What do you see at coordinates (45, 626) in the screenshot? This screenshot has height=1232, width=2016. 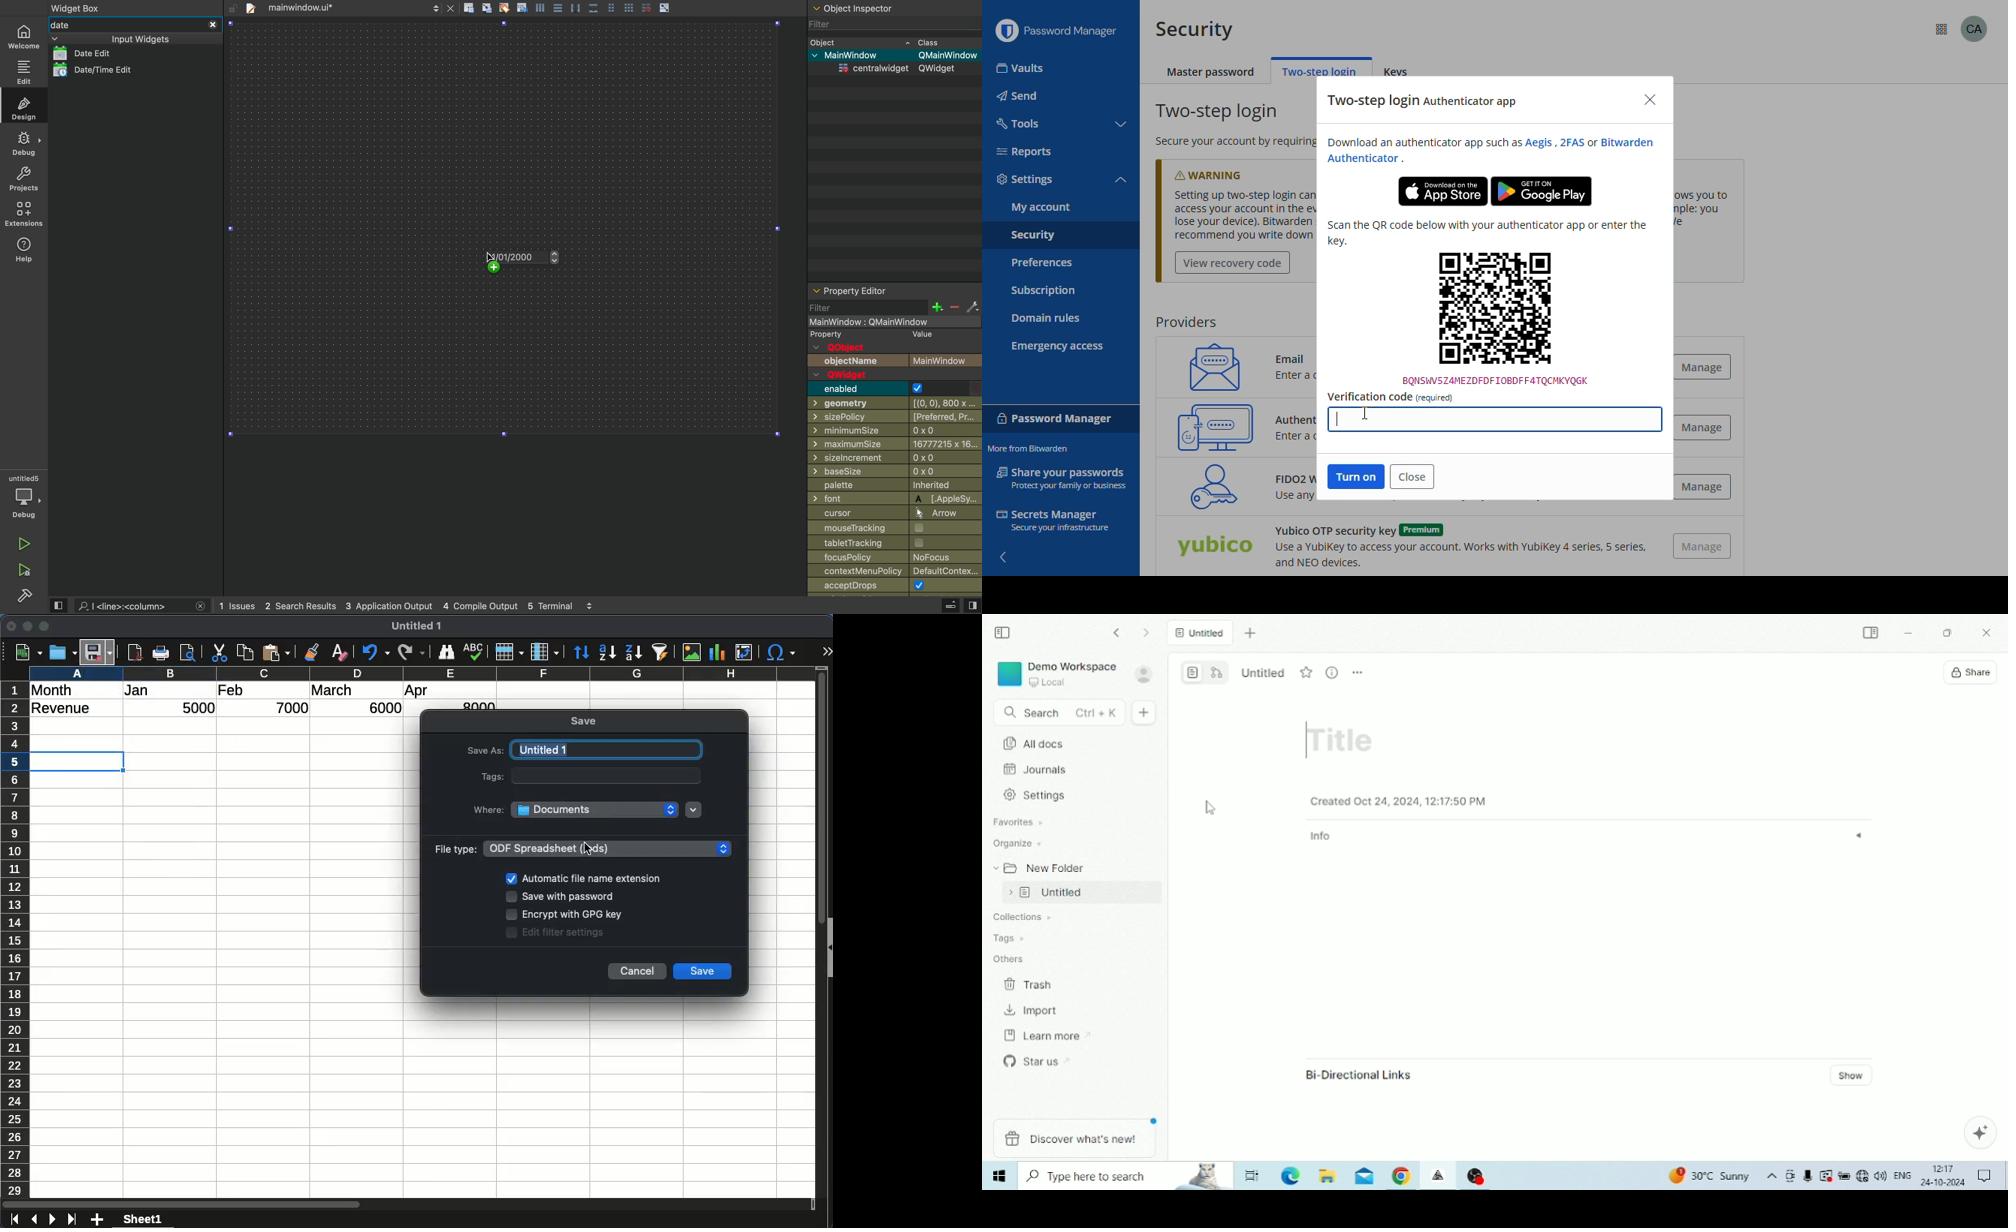 I see `maximize` at bounding box center [45, 626].